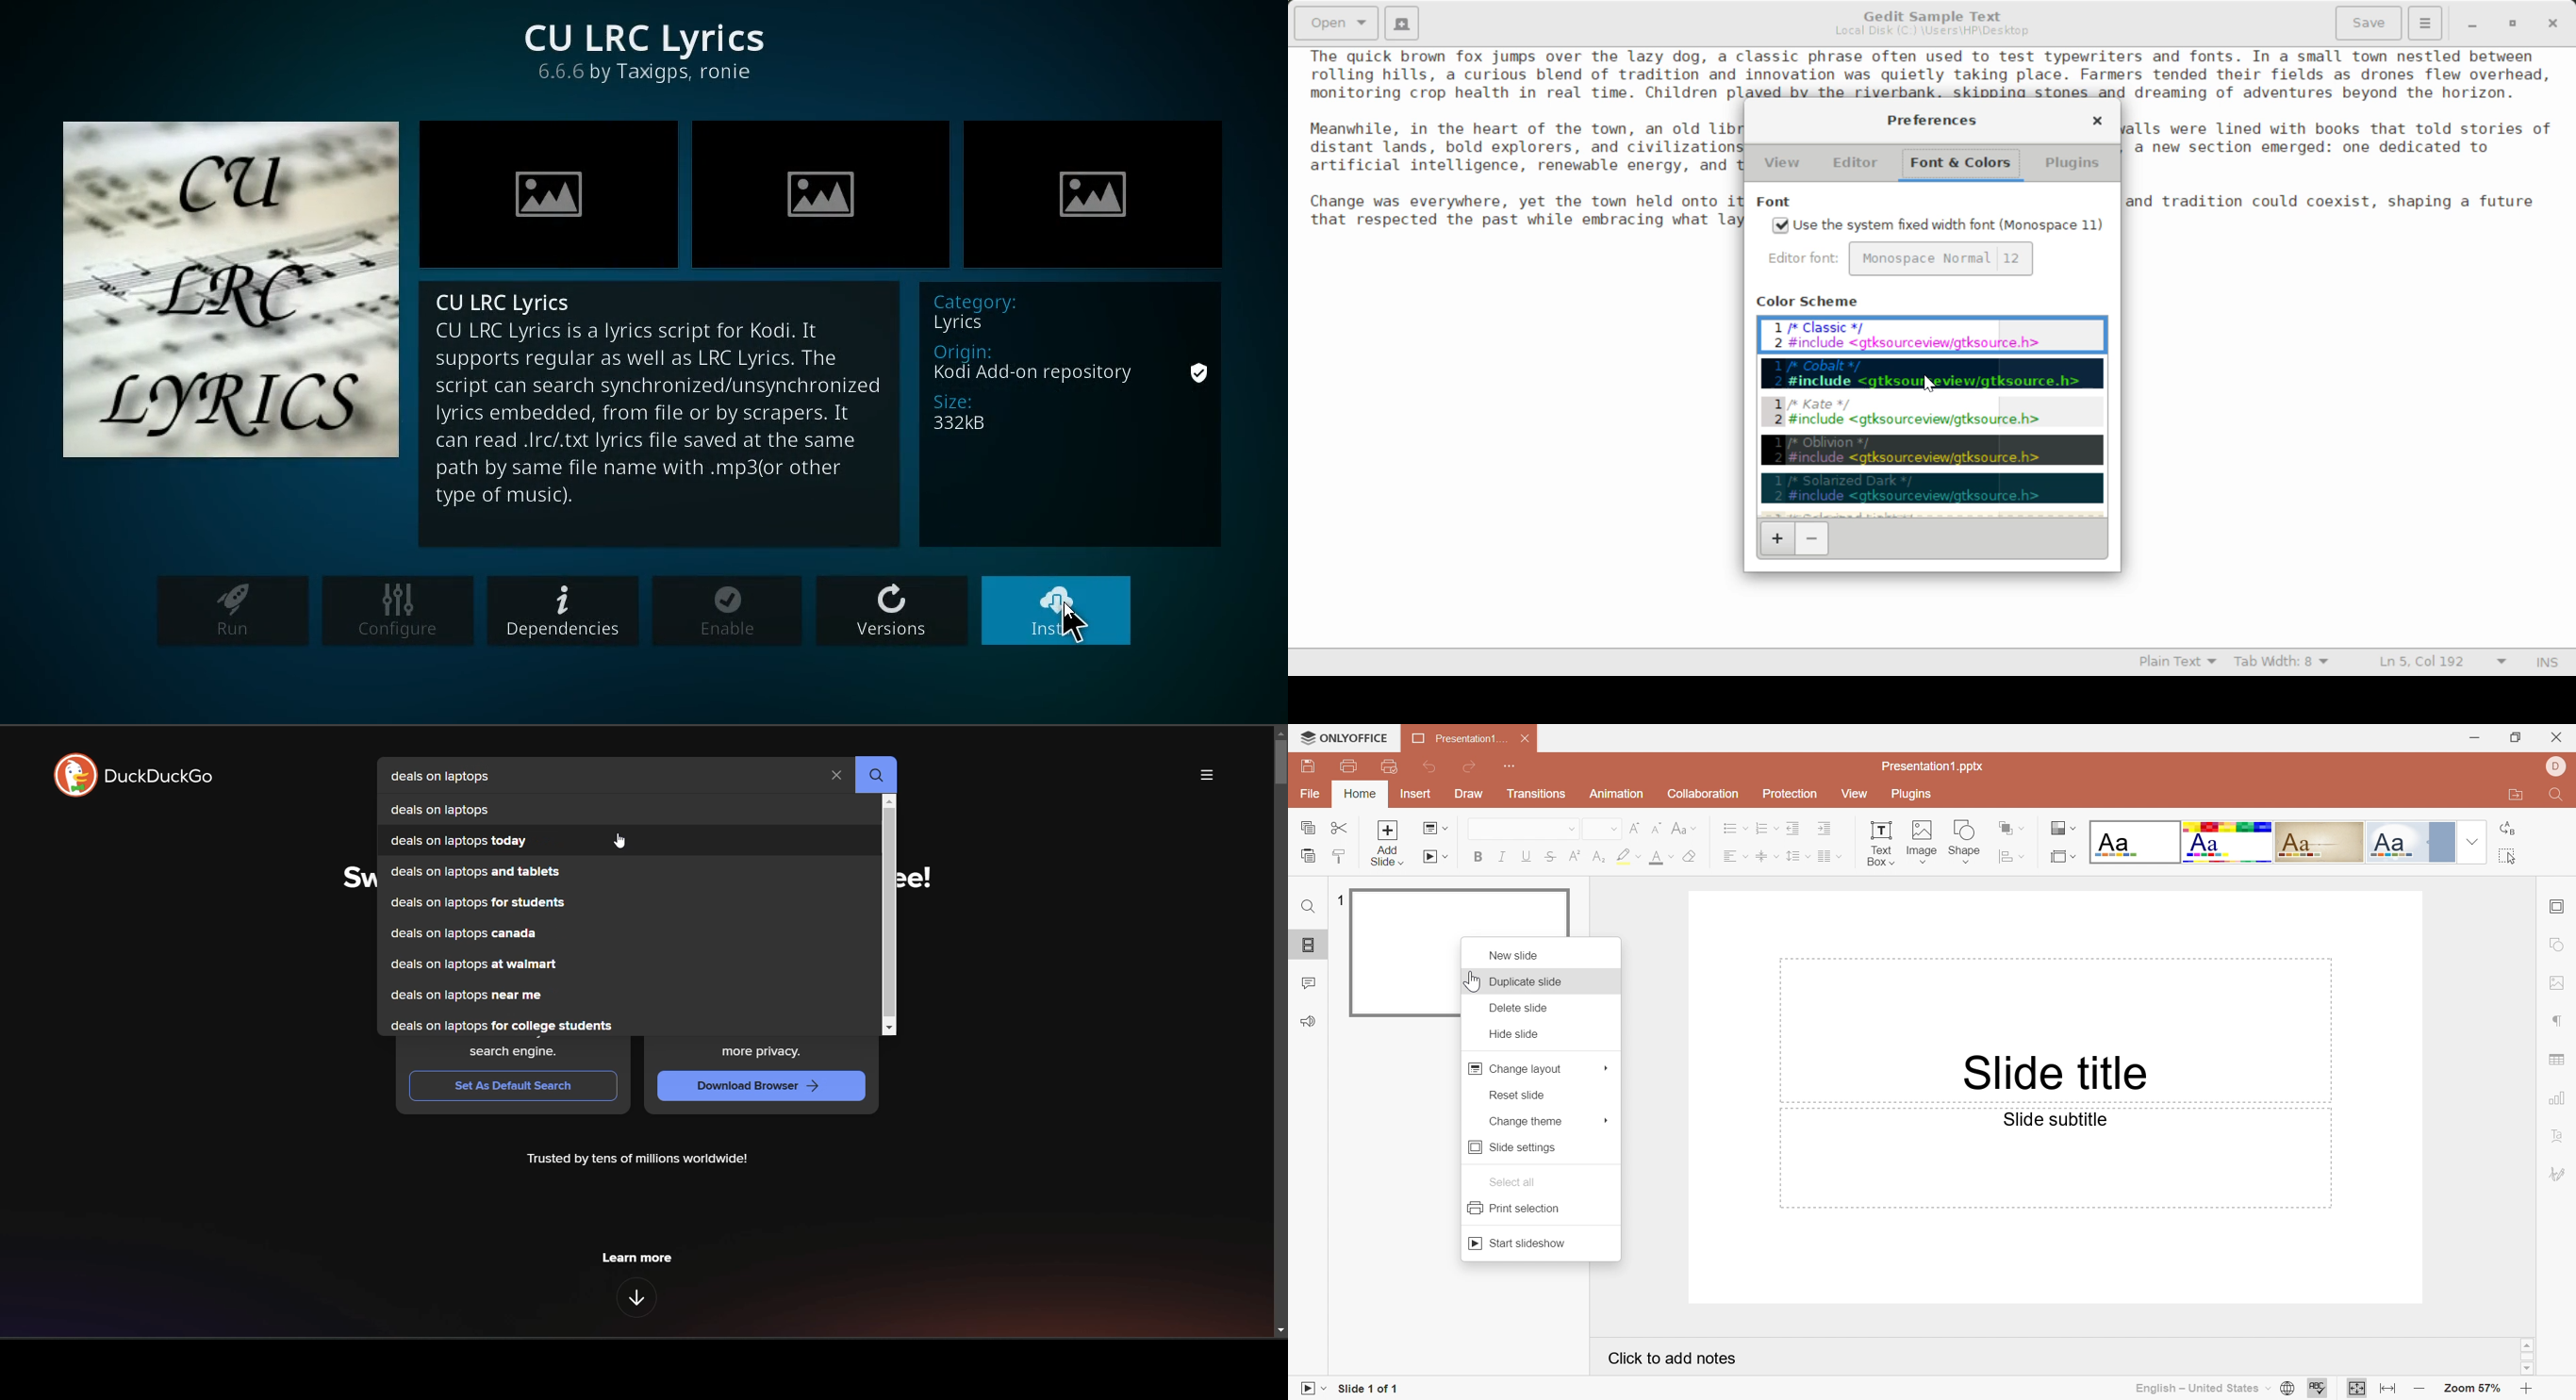  I want to click on Presentation1.pptx, so click(1933, 767).